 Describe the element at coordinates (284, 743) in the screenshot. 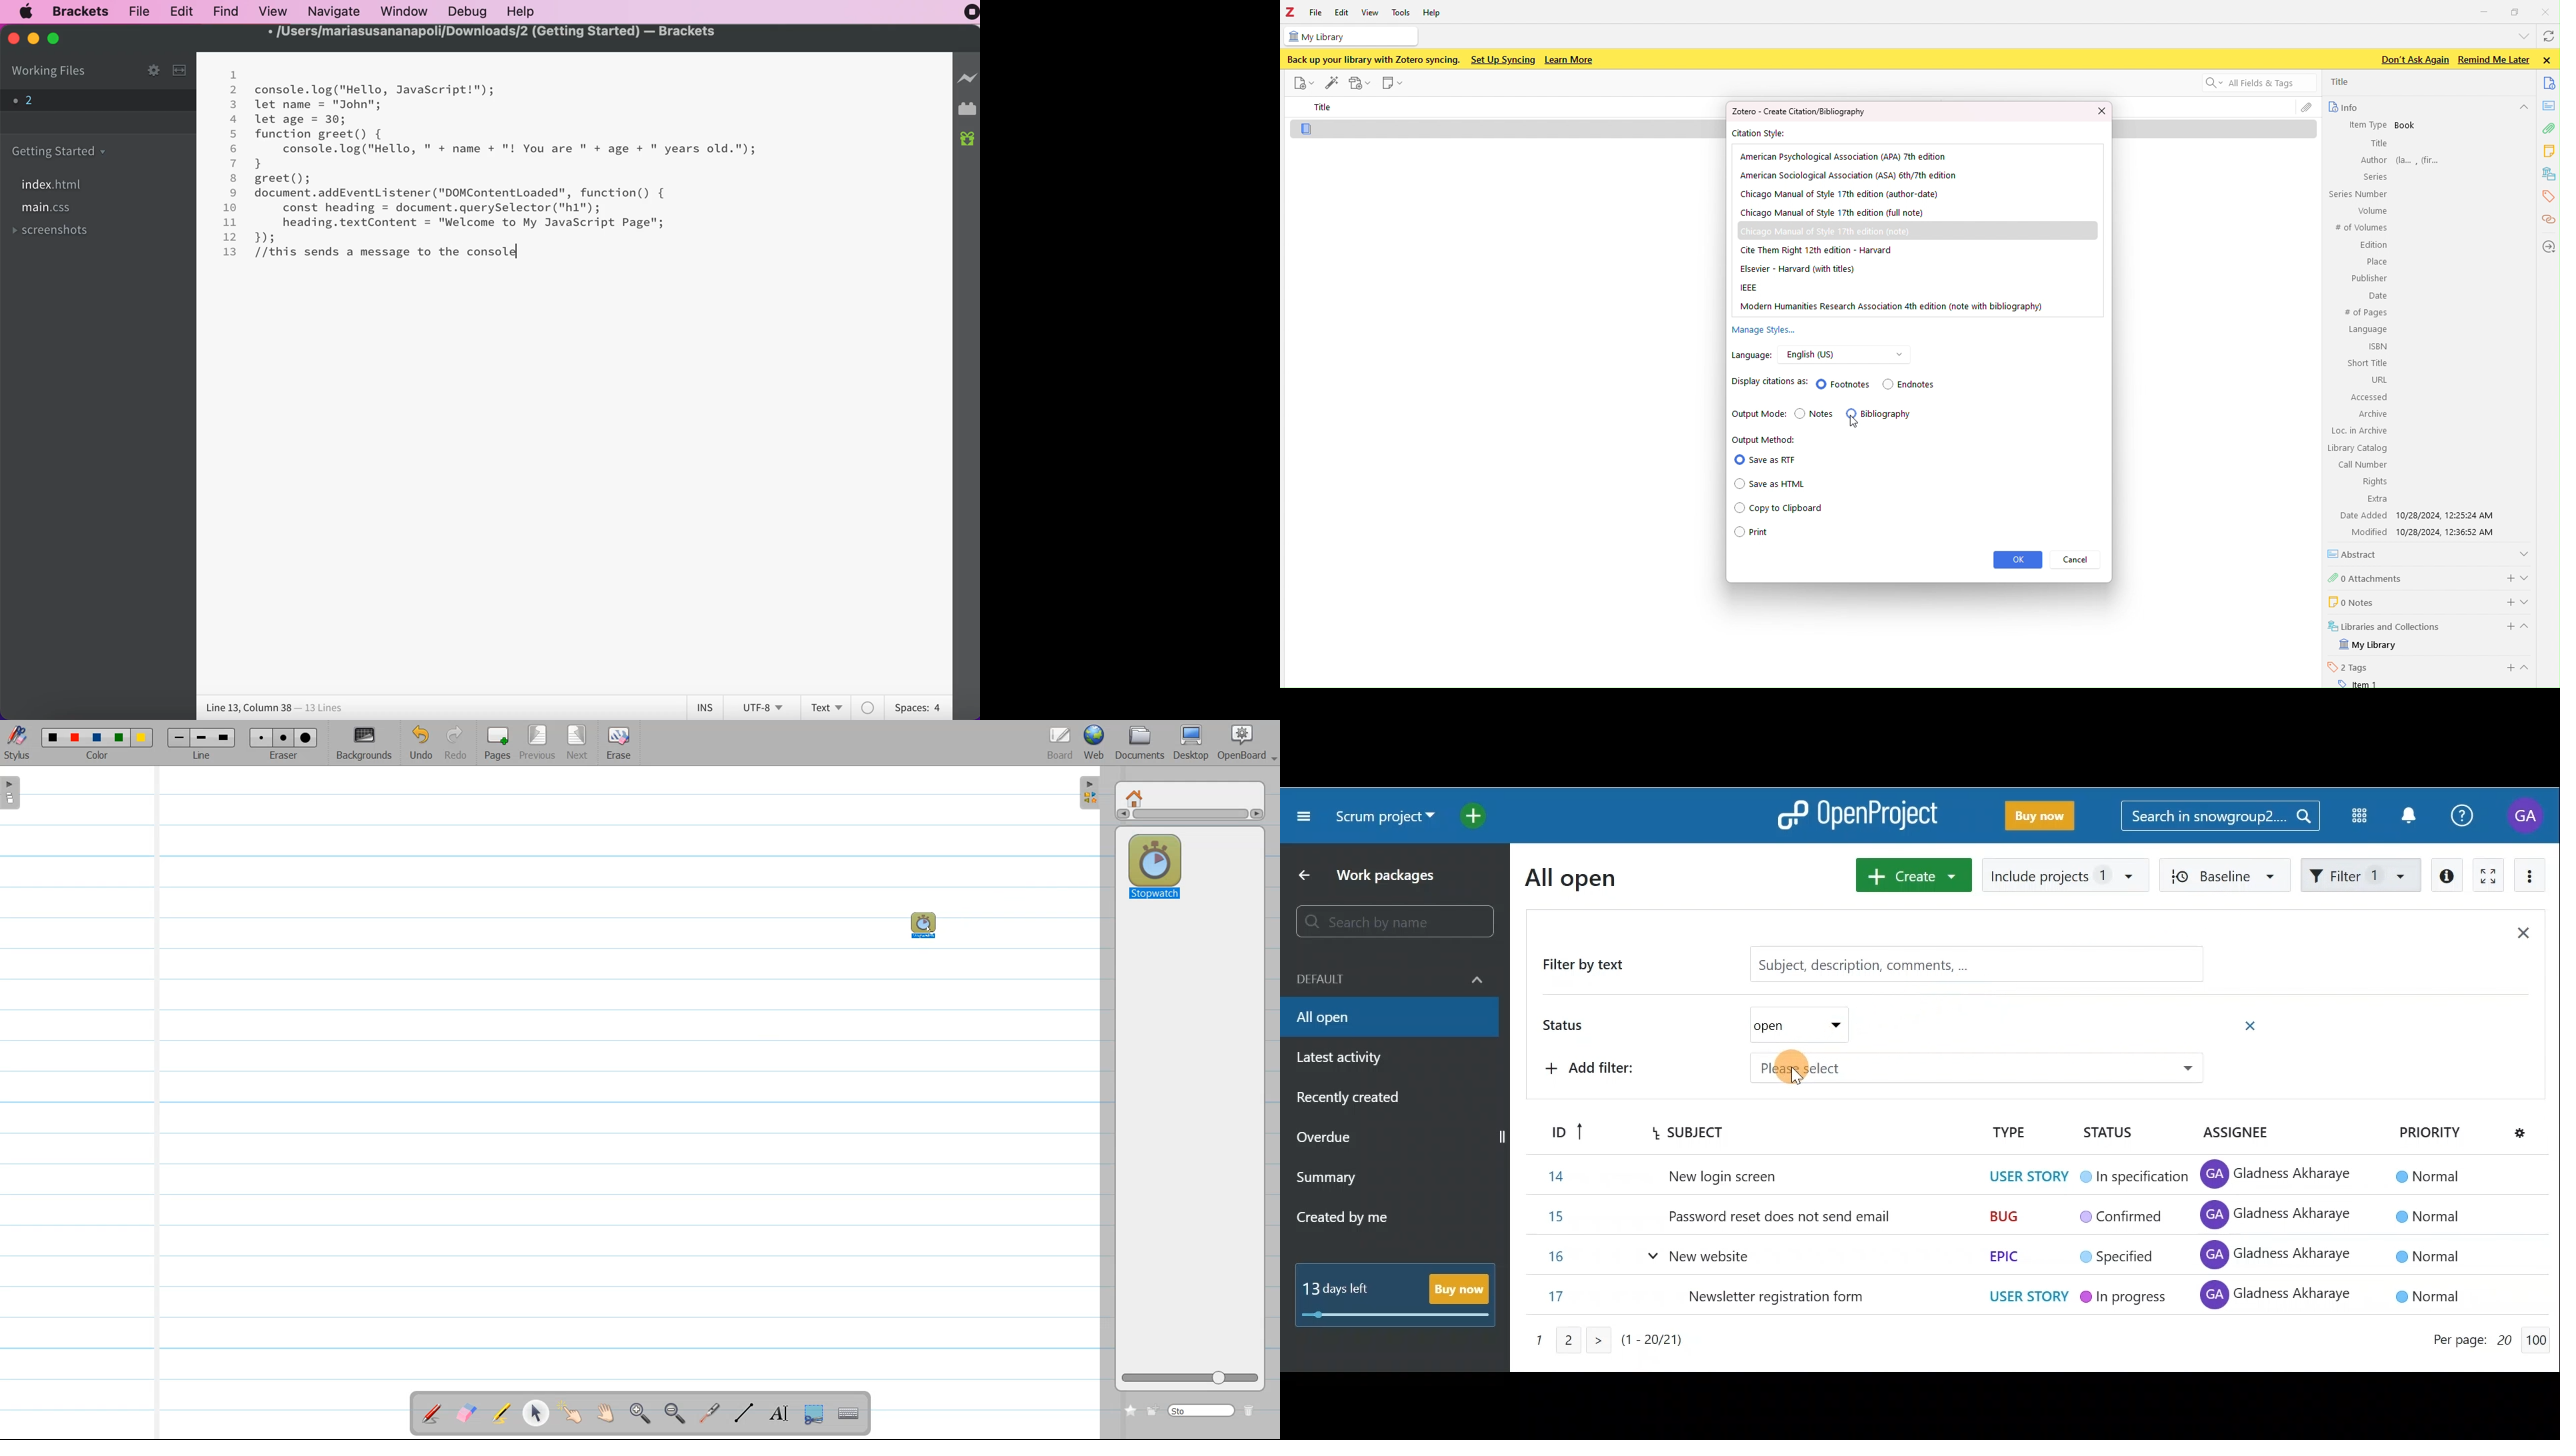

I see `Eraser` at that location.